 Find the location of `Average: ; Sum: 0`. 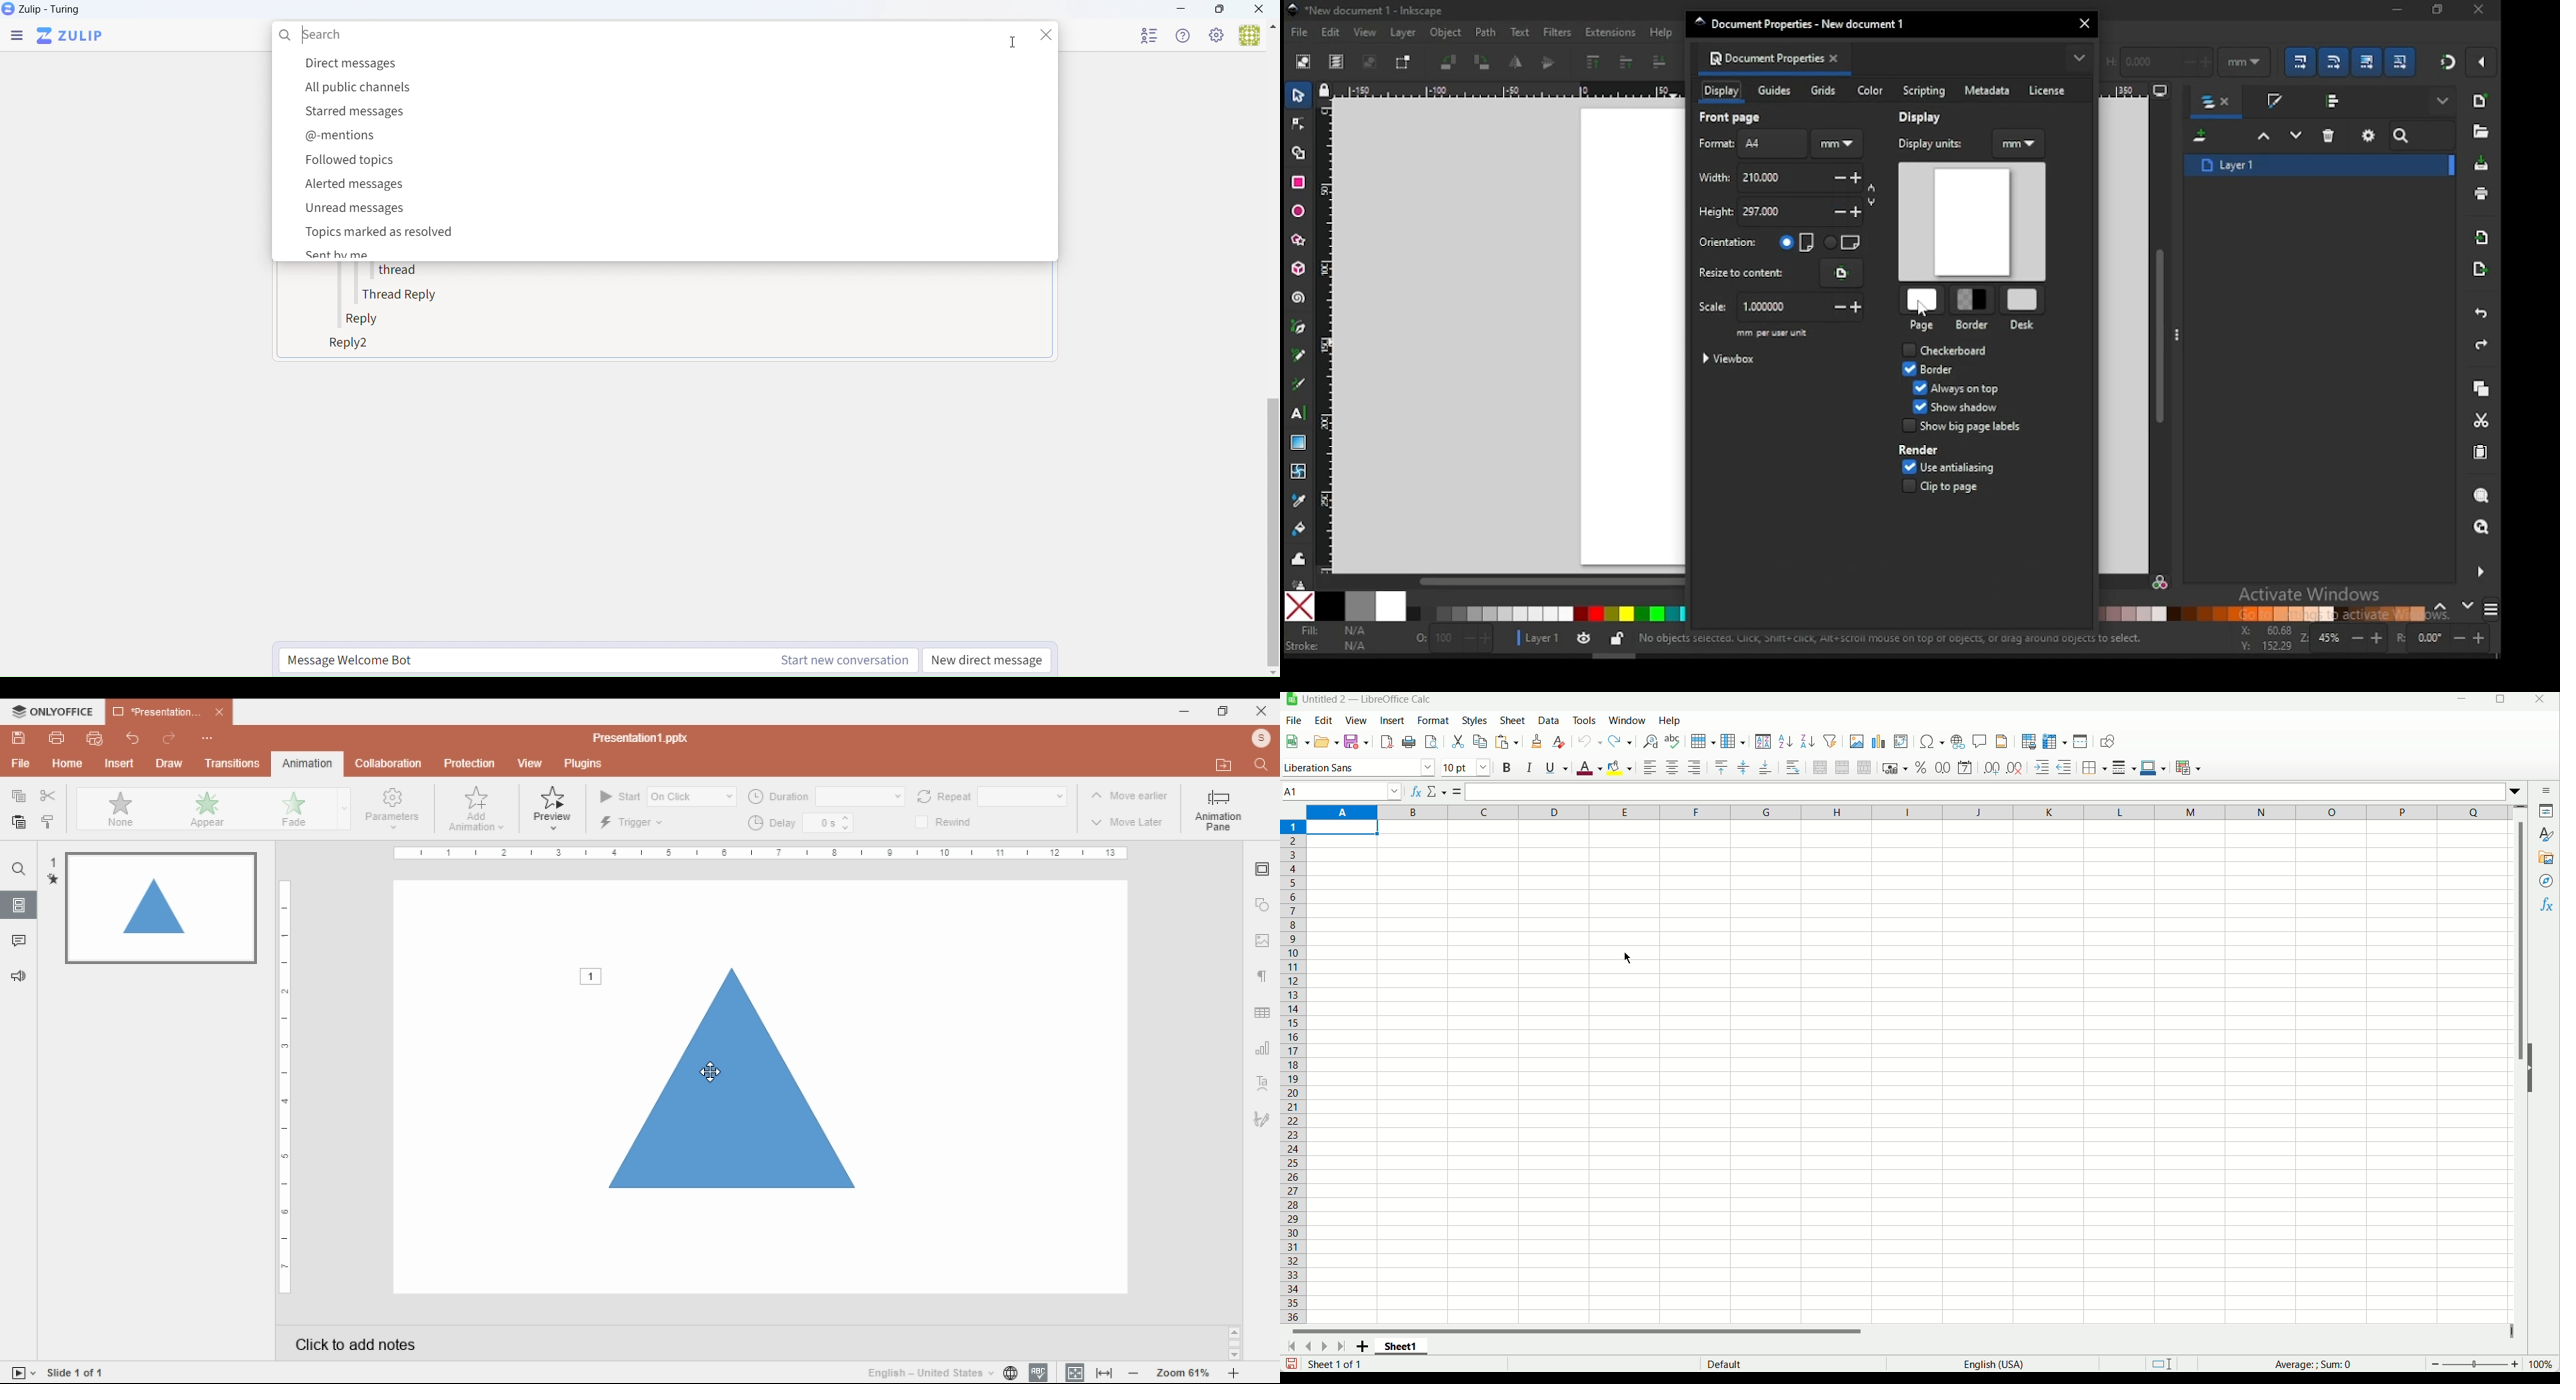

Average: ; Sum: 0 is located at coordinates (2309, 1363).